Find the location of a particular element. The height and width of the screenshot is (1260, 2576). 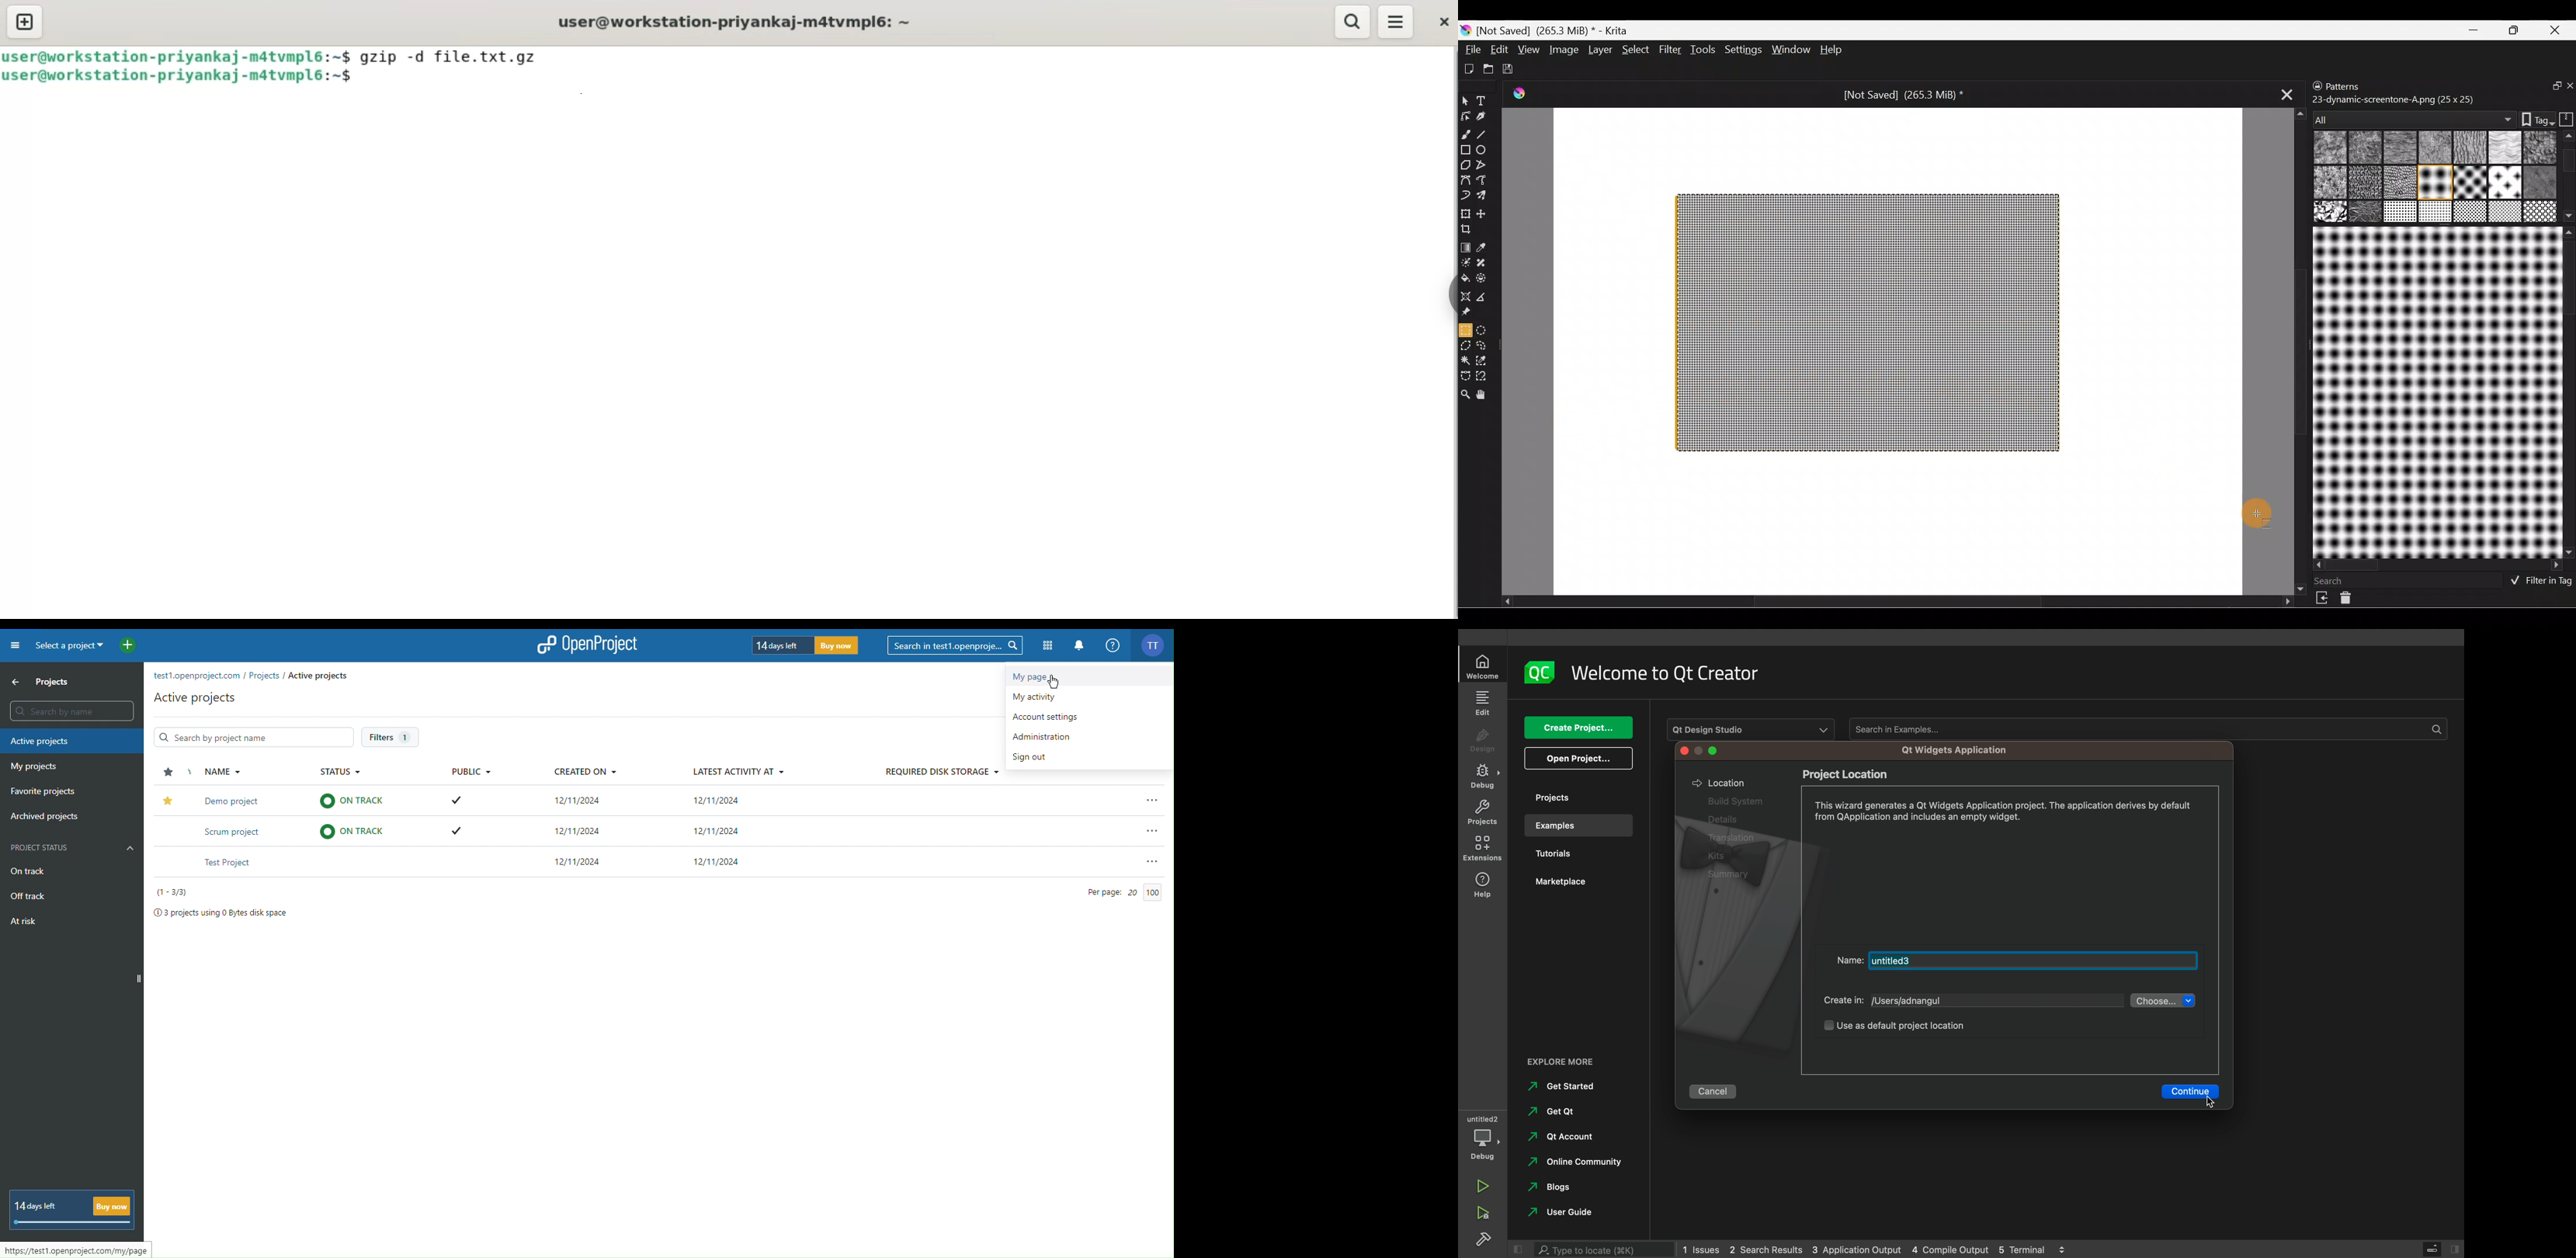

Numbers is located at coordinates (178, 892).